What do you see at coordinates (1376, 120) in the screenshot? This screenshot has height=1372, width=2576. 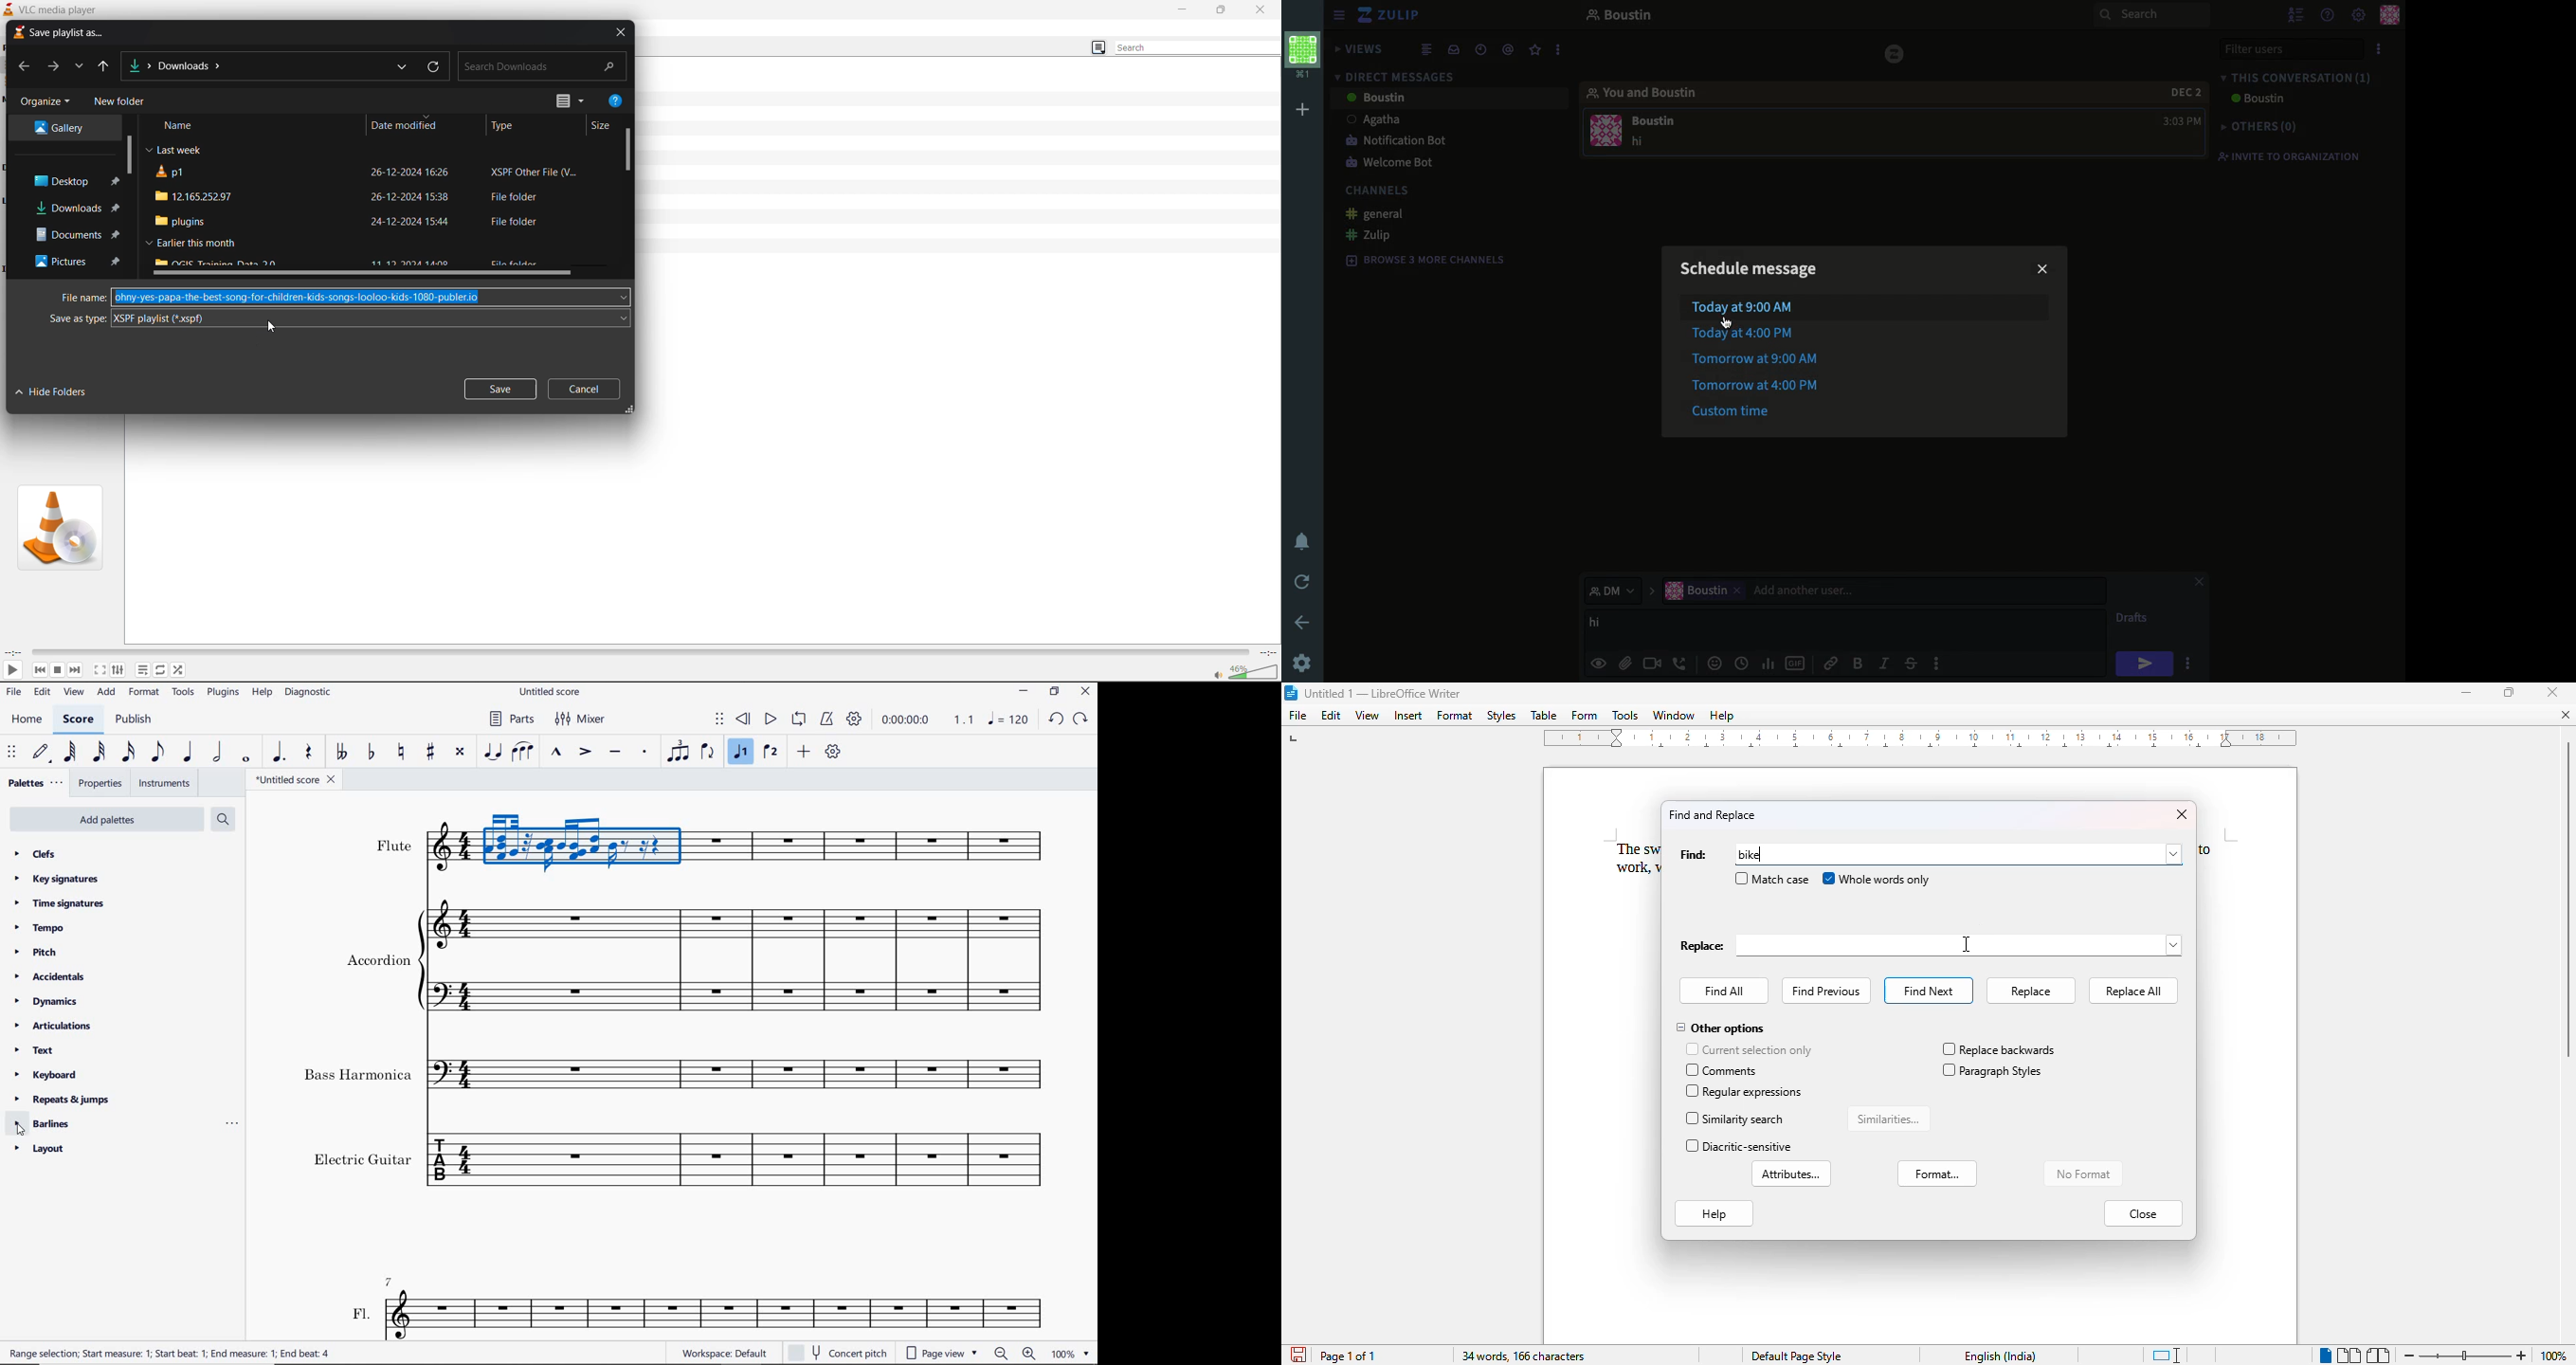 I see `Agatha` at bounding box center [1376, 120].